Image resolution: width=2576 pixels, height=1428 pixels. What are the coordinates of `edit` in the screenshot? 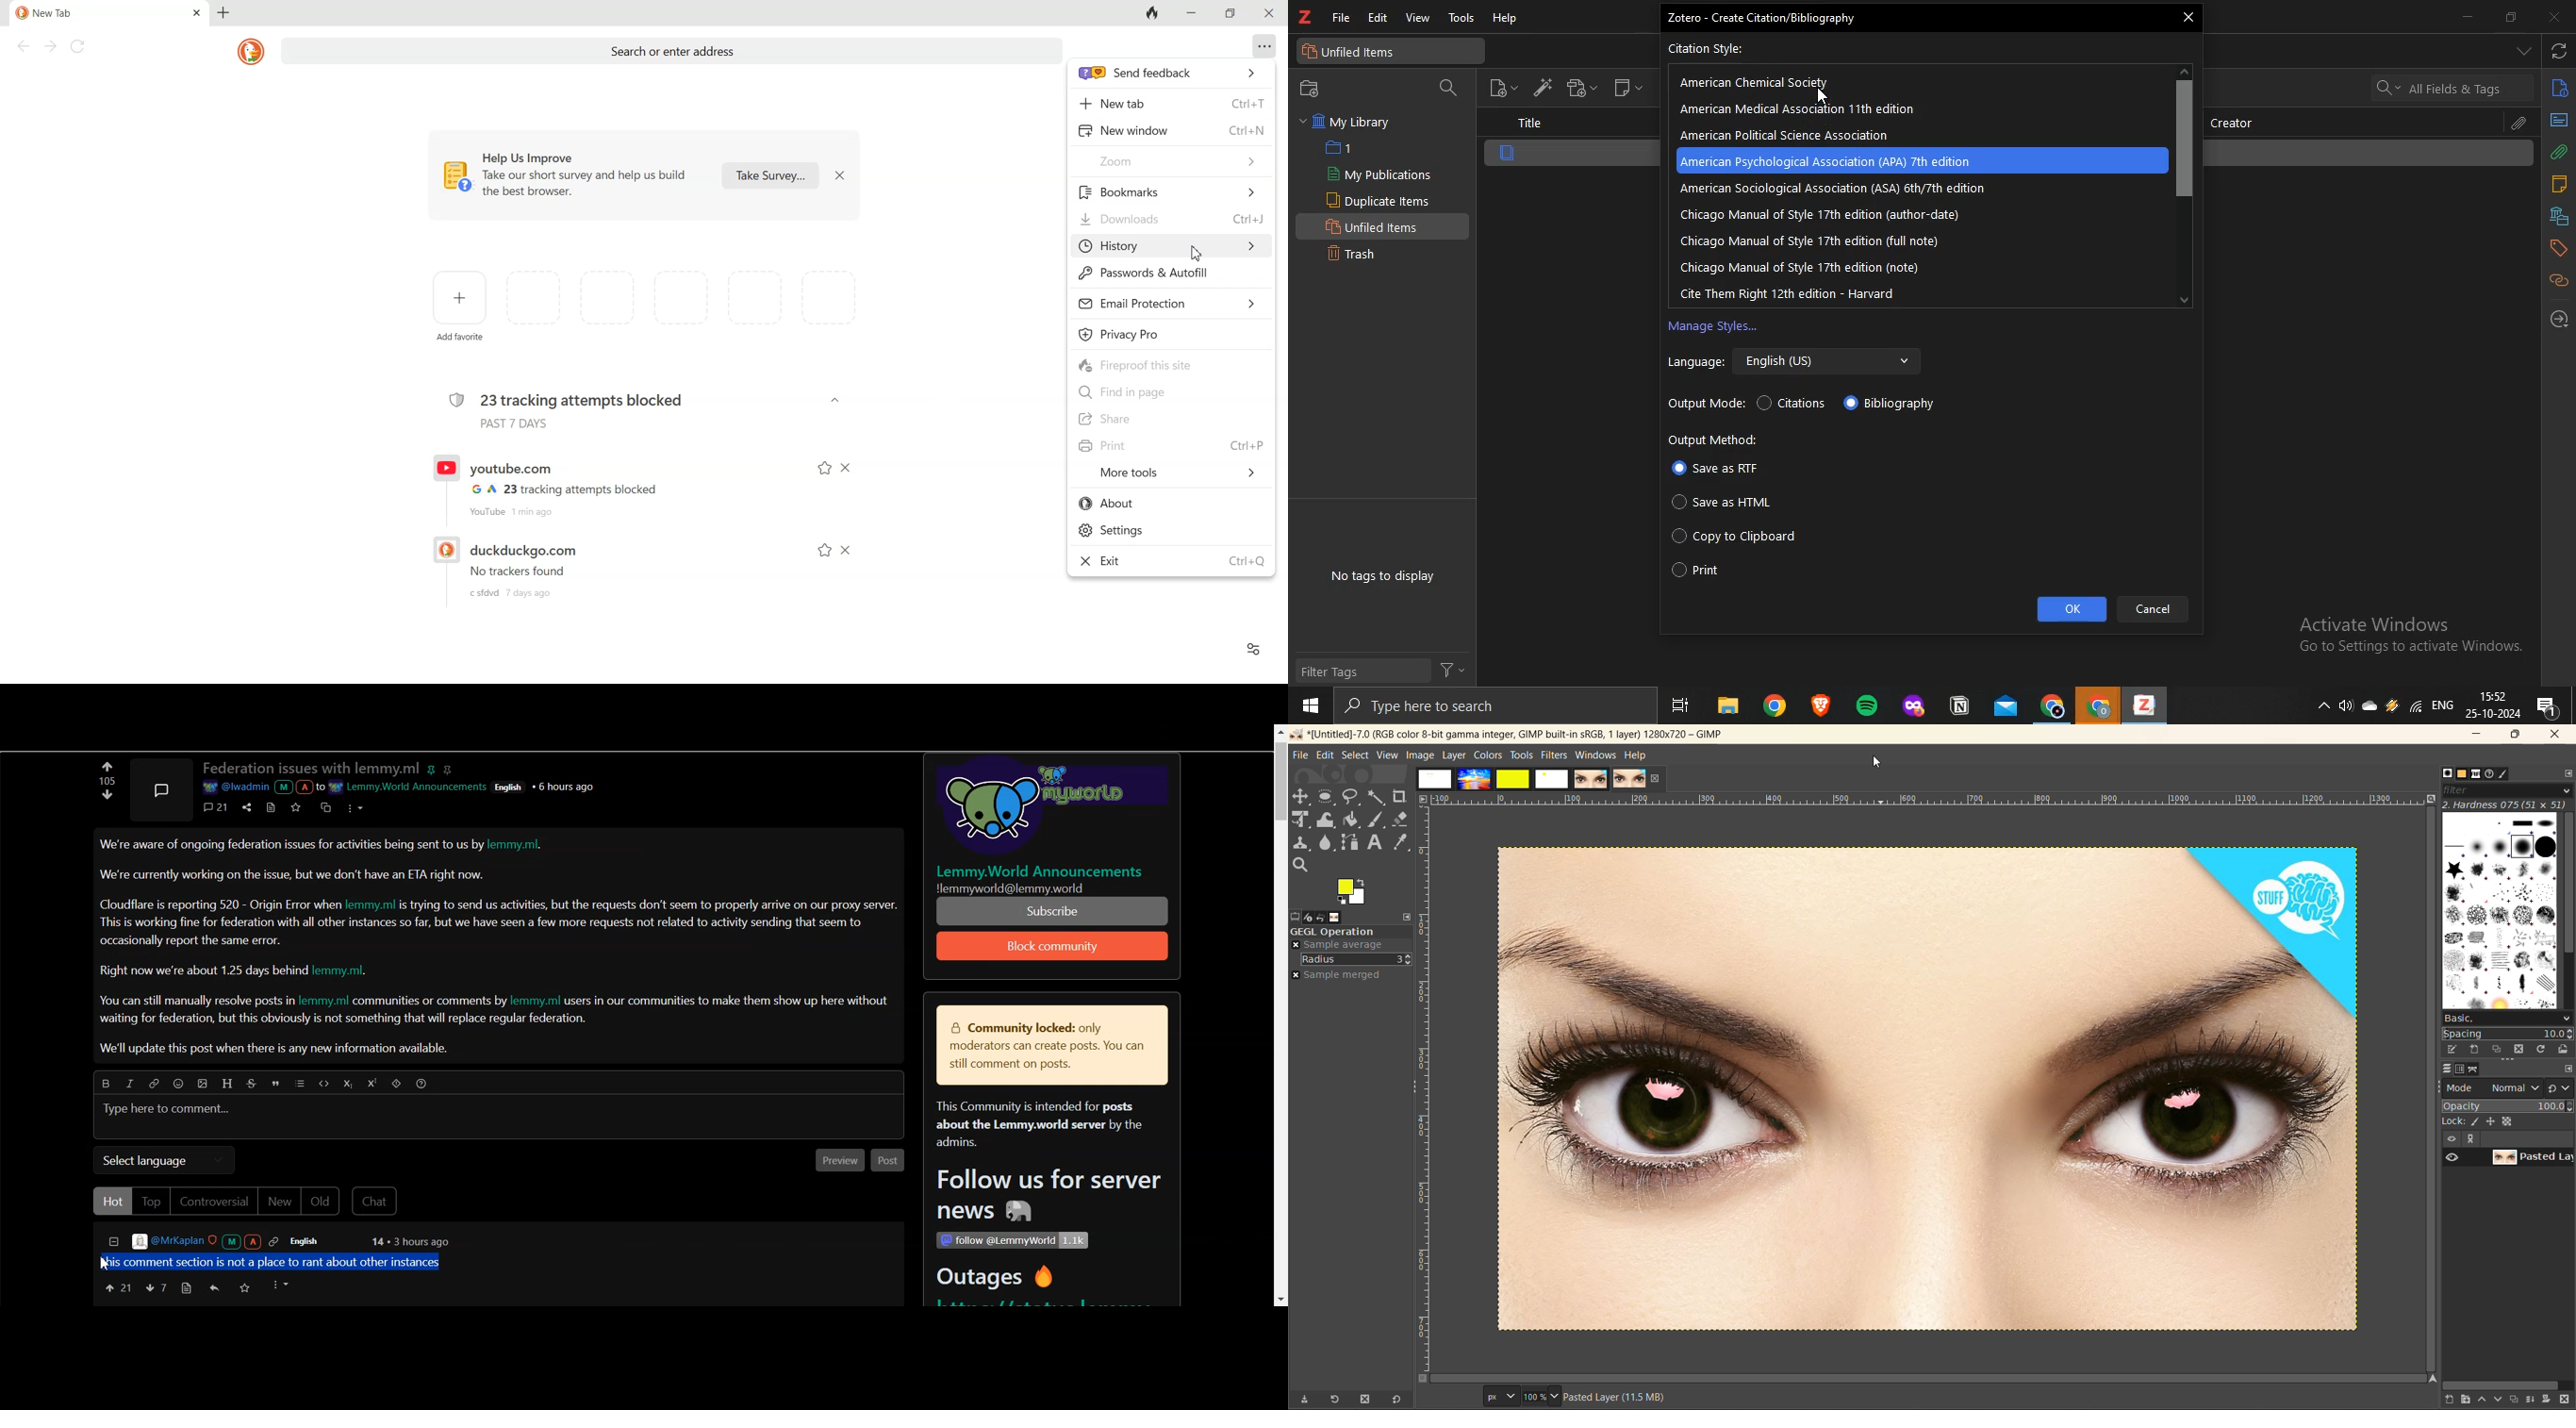 It's located at (1378, 19).